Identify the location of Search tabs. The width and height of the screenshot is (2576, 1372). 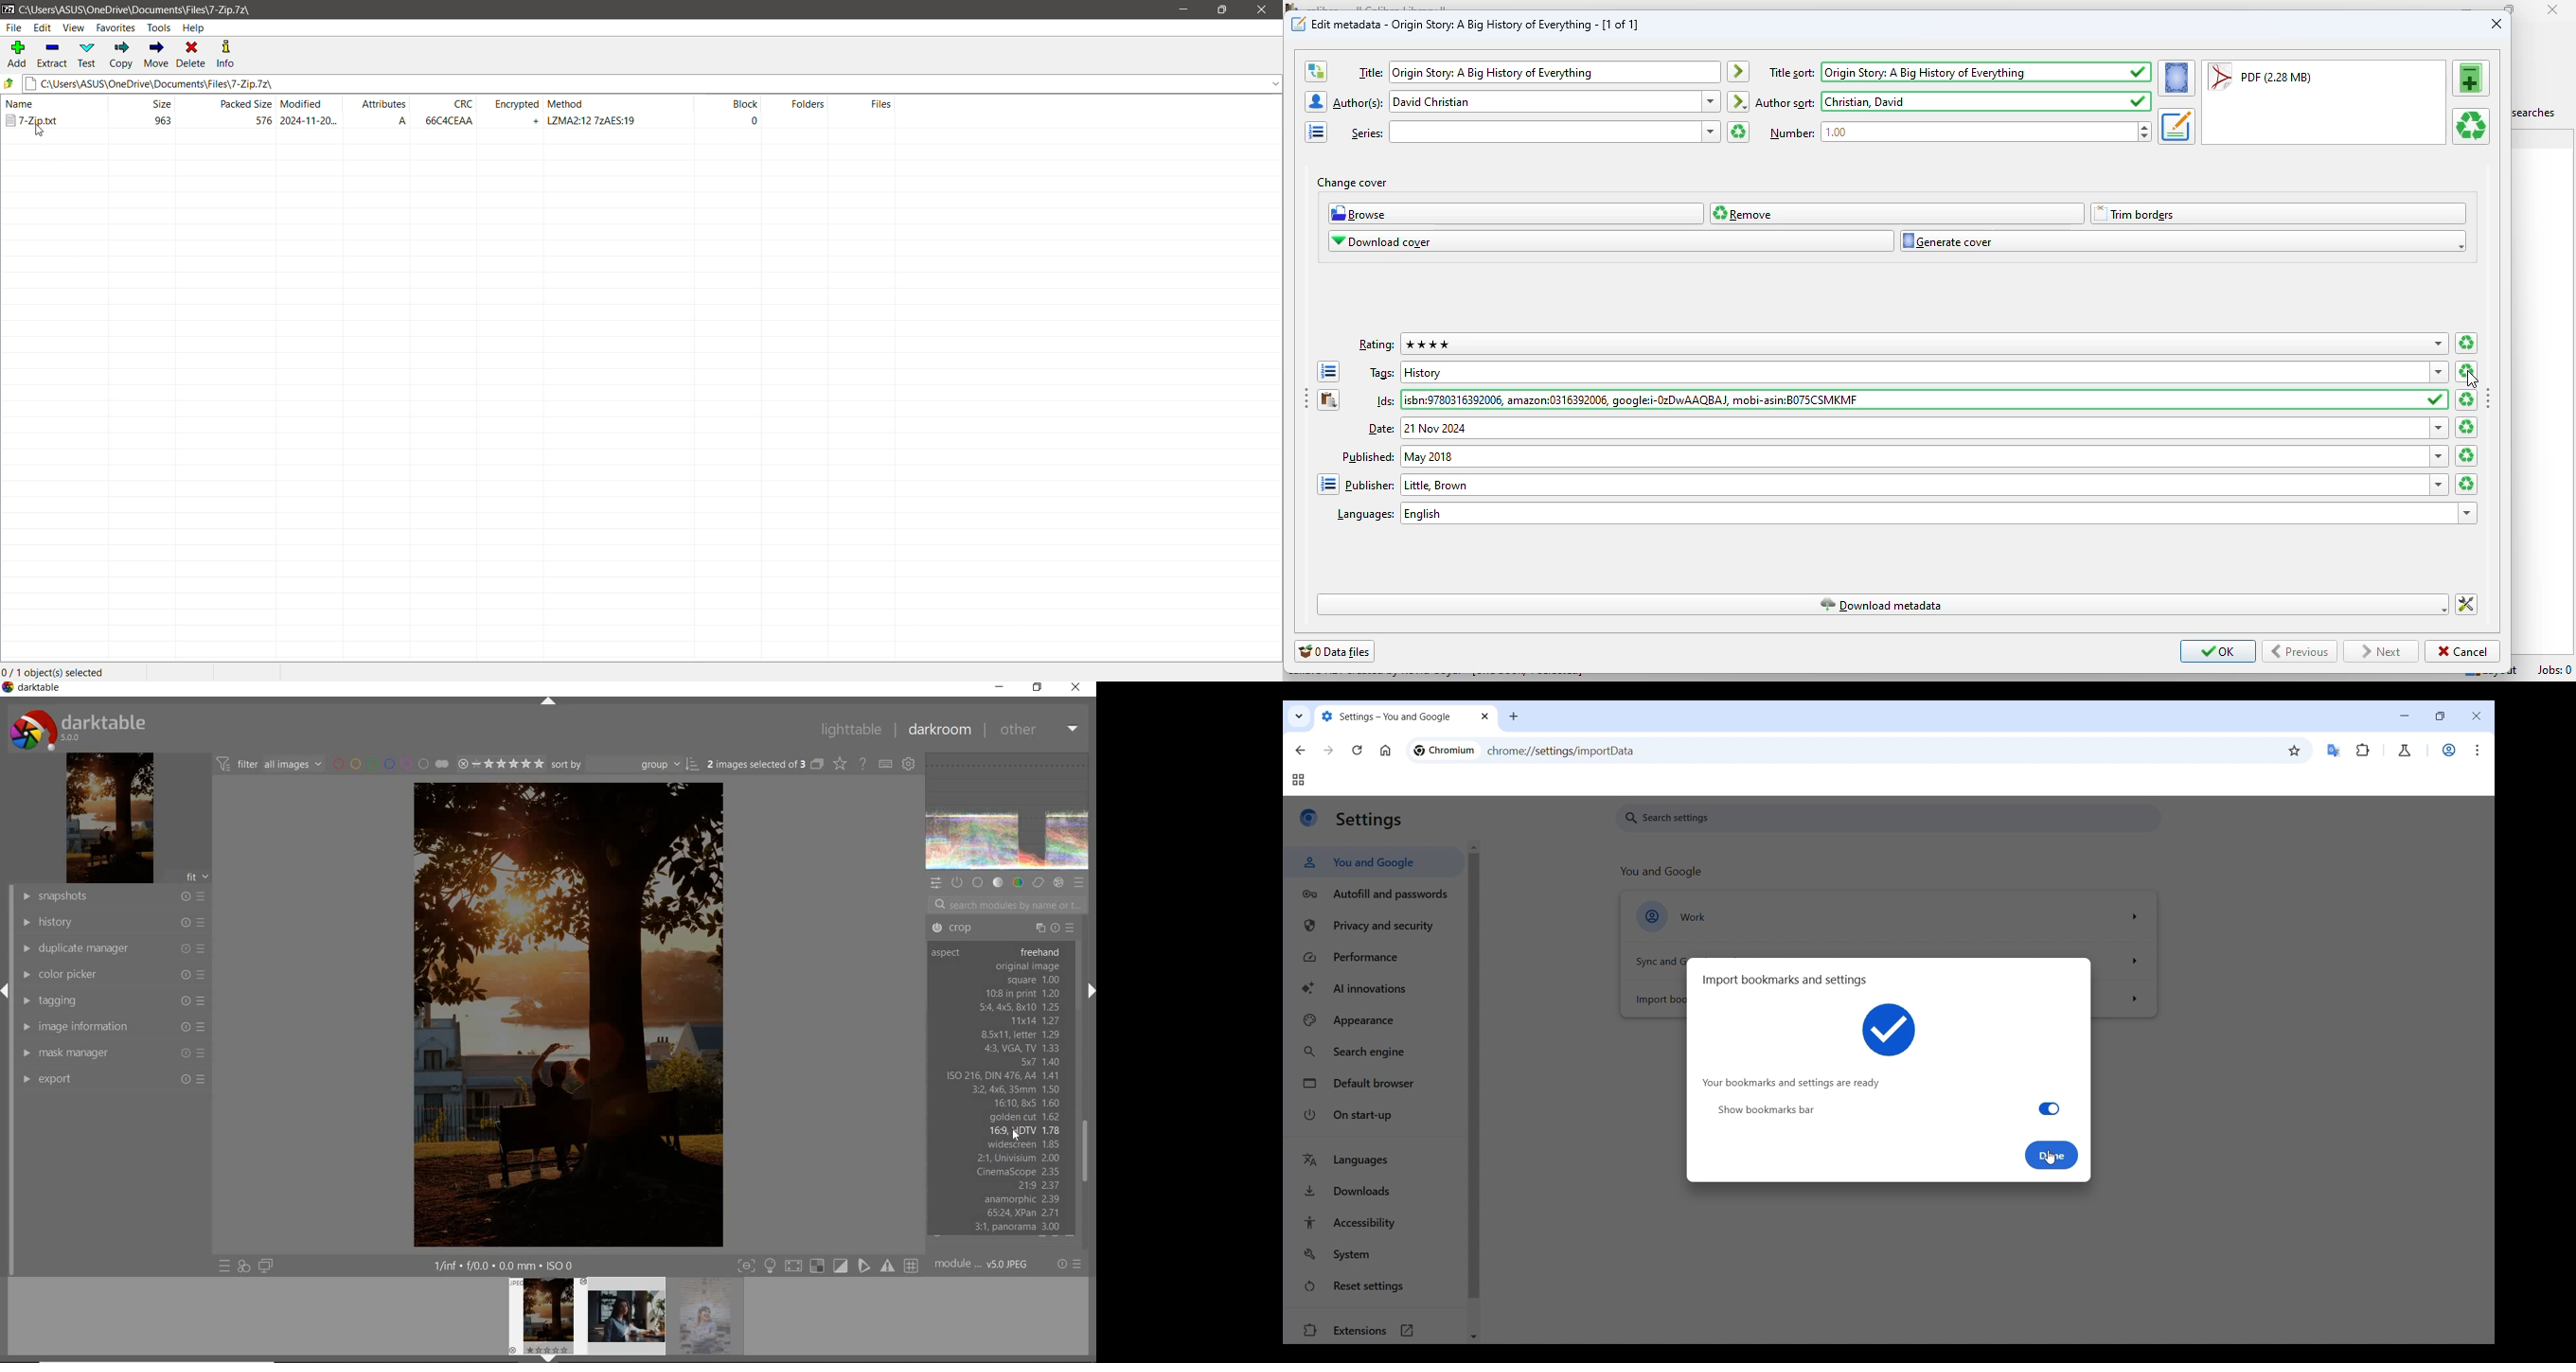
(1300, 717).